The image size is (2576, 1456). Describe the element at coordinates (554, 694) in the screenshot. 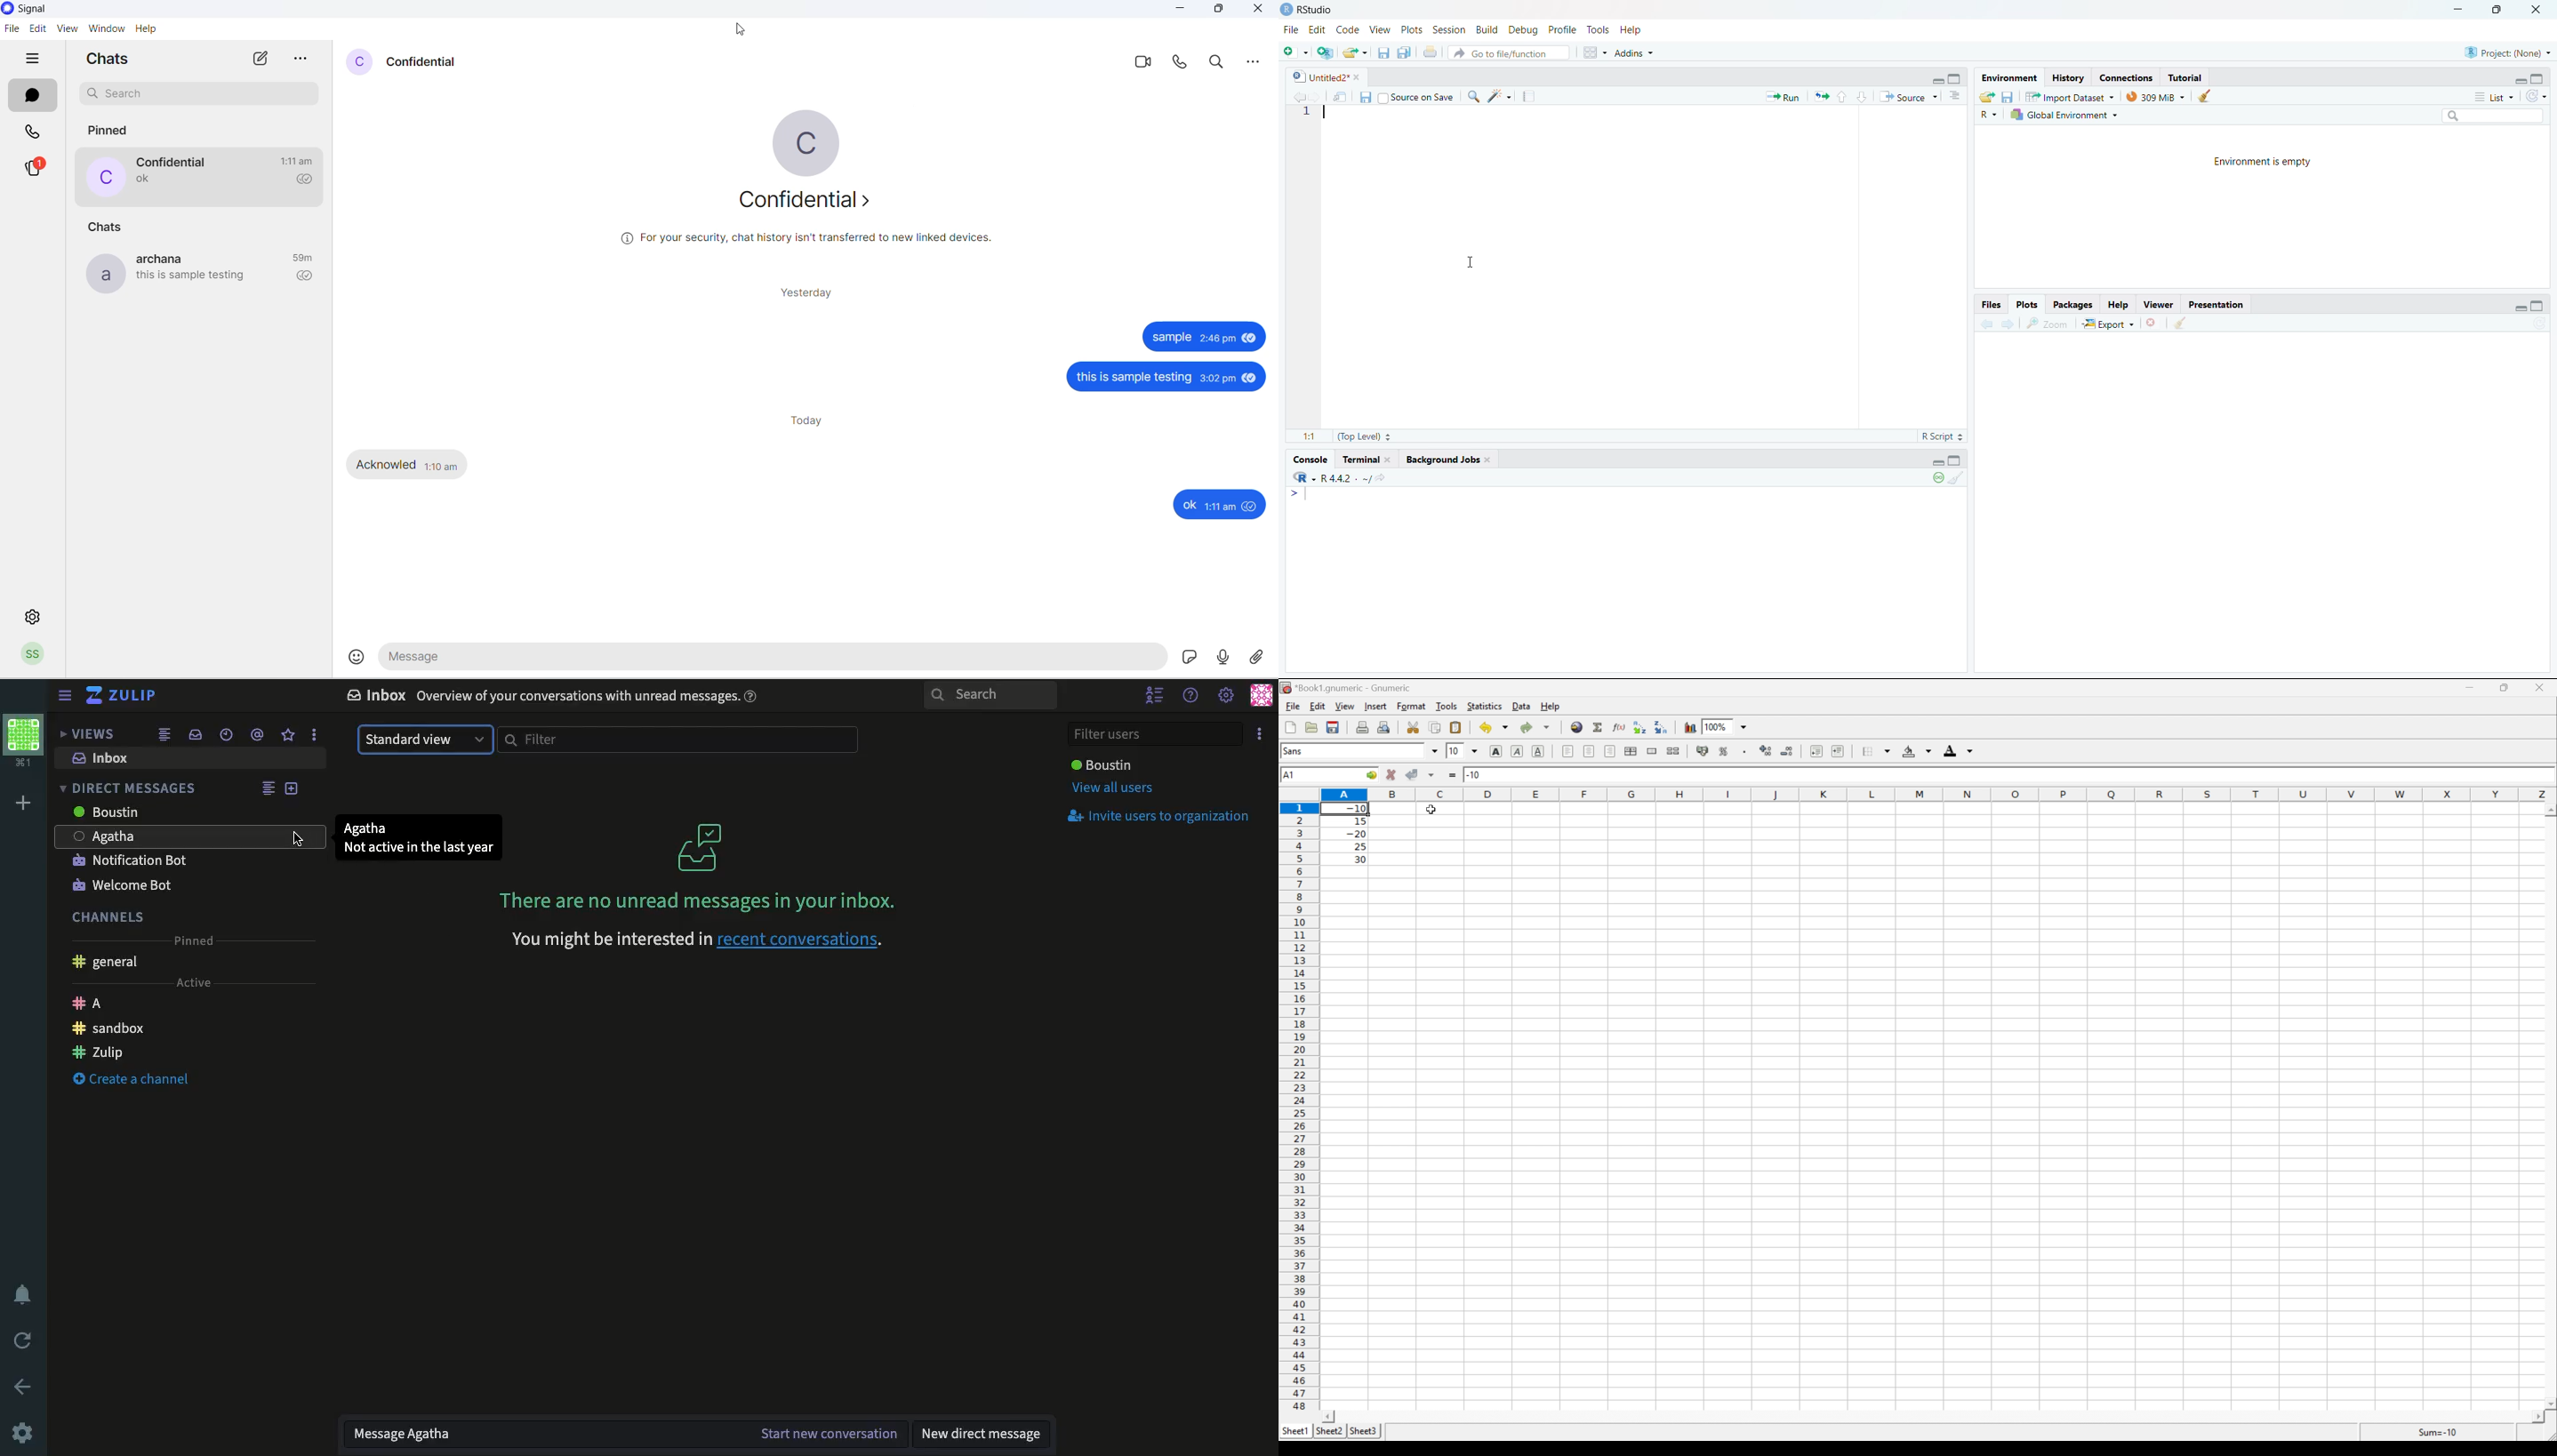

I see `Inbox` at that location.